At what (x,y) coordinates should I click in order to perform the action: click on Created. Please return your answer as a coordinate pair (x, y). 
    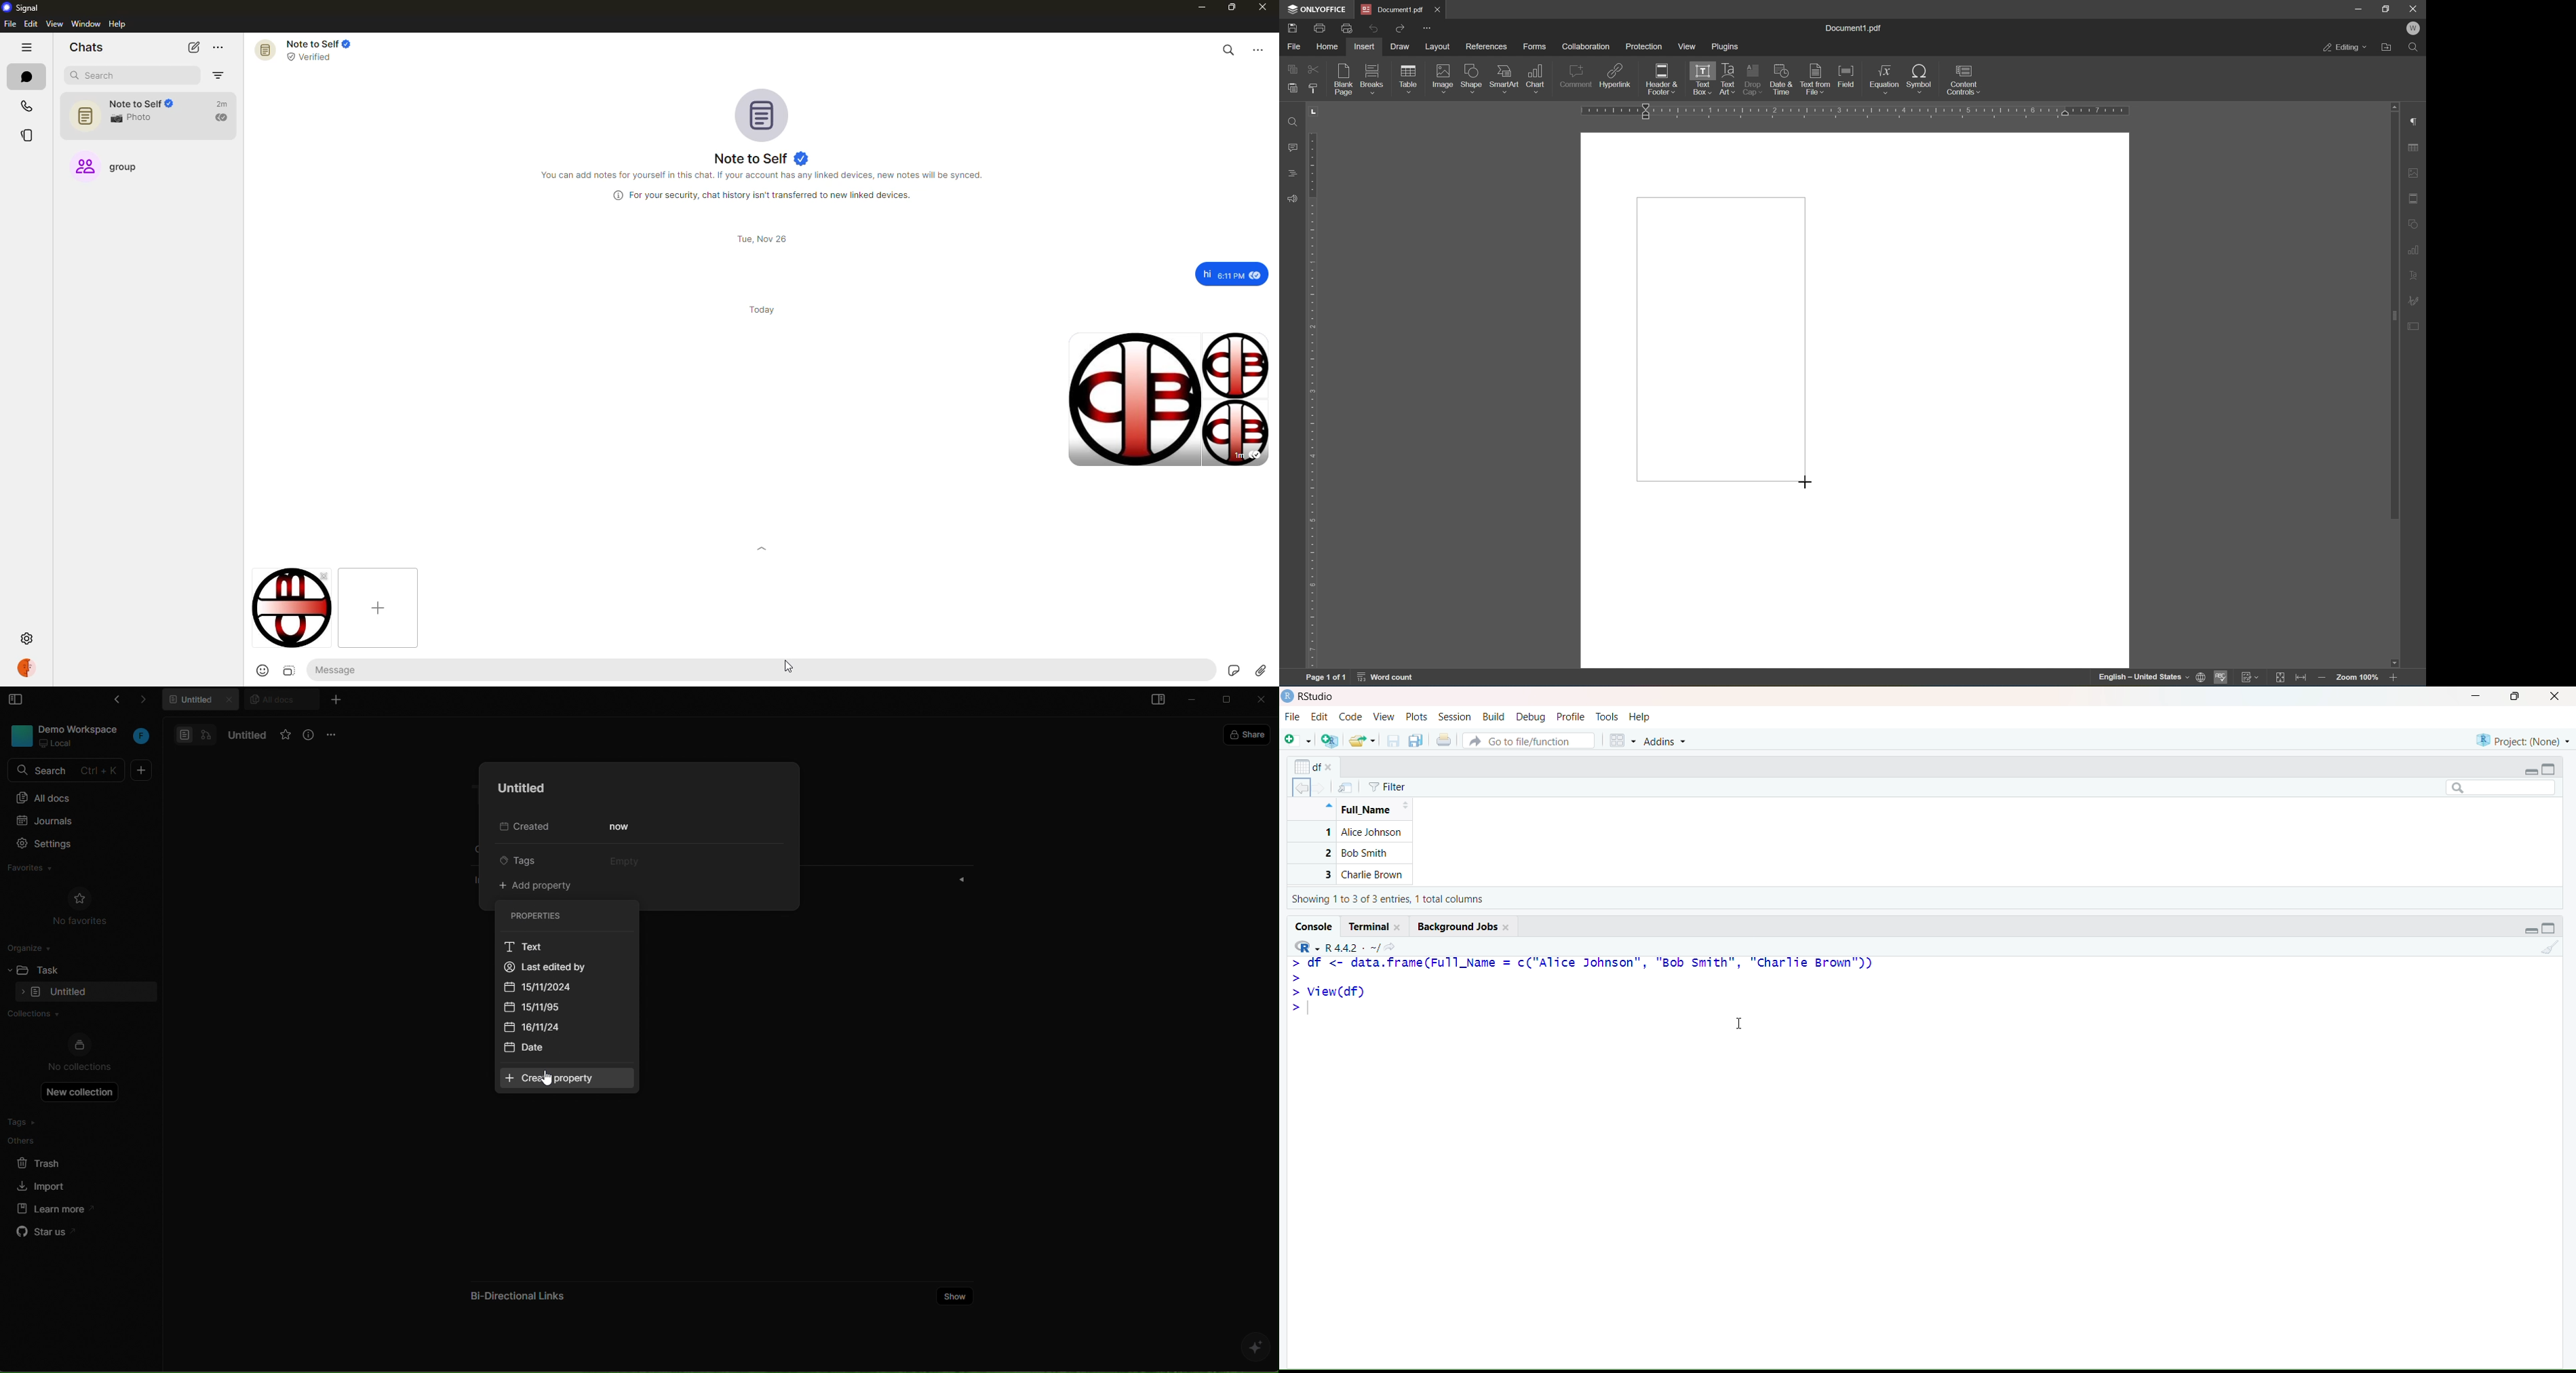
    Looking at the image, I should click on (522, 828).